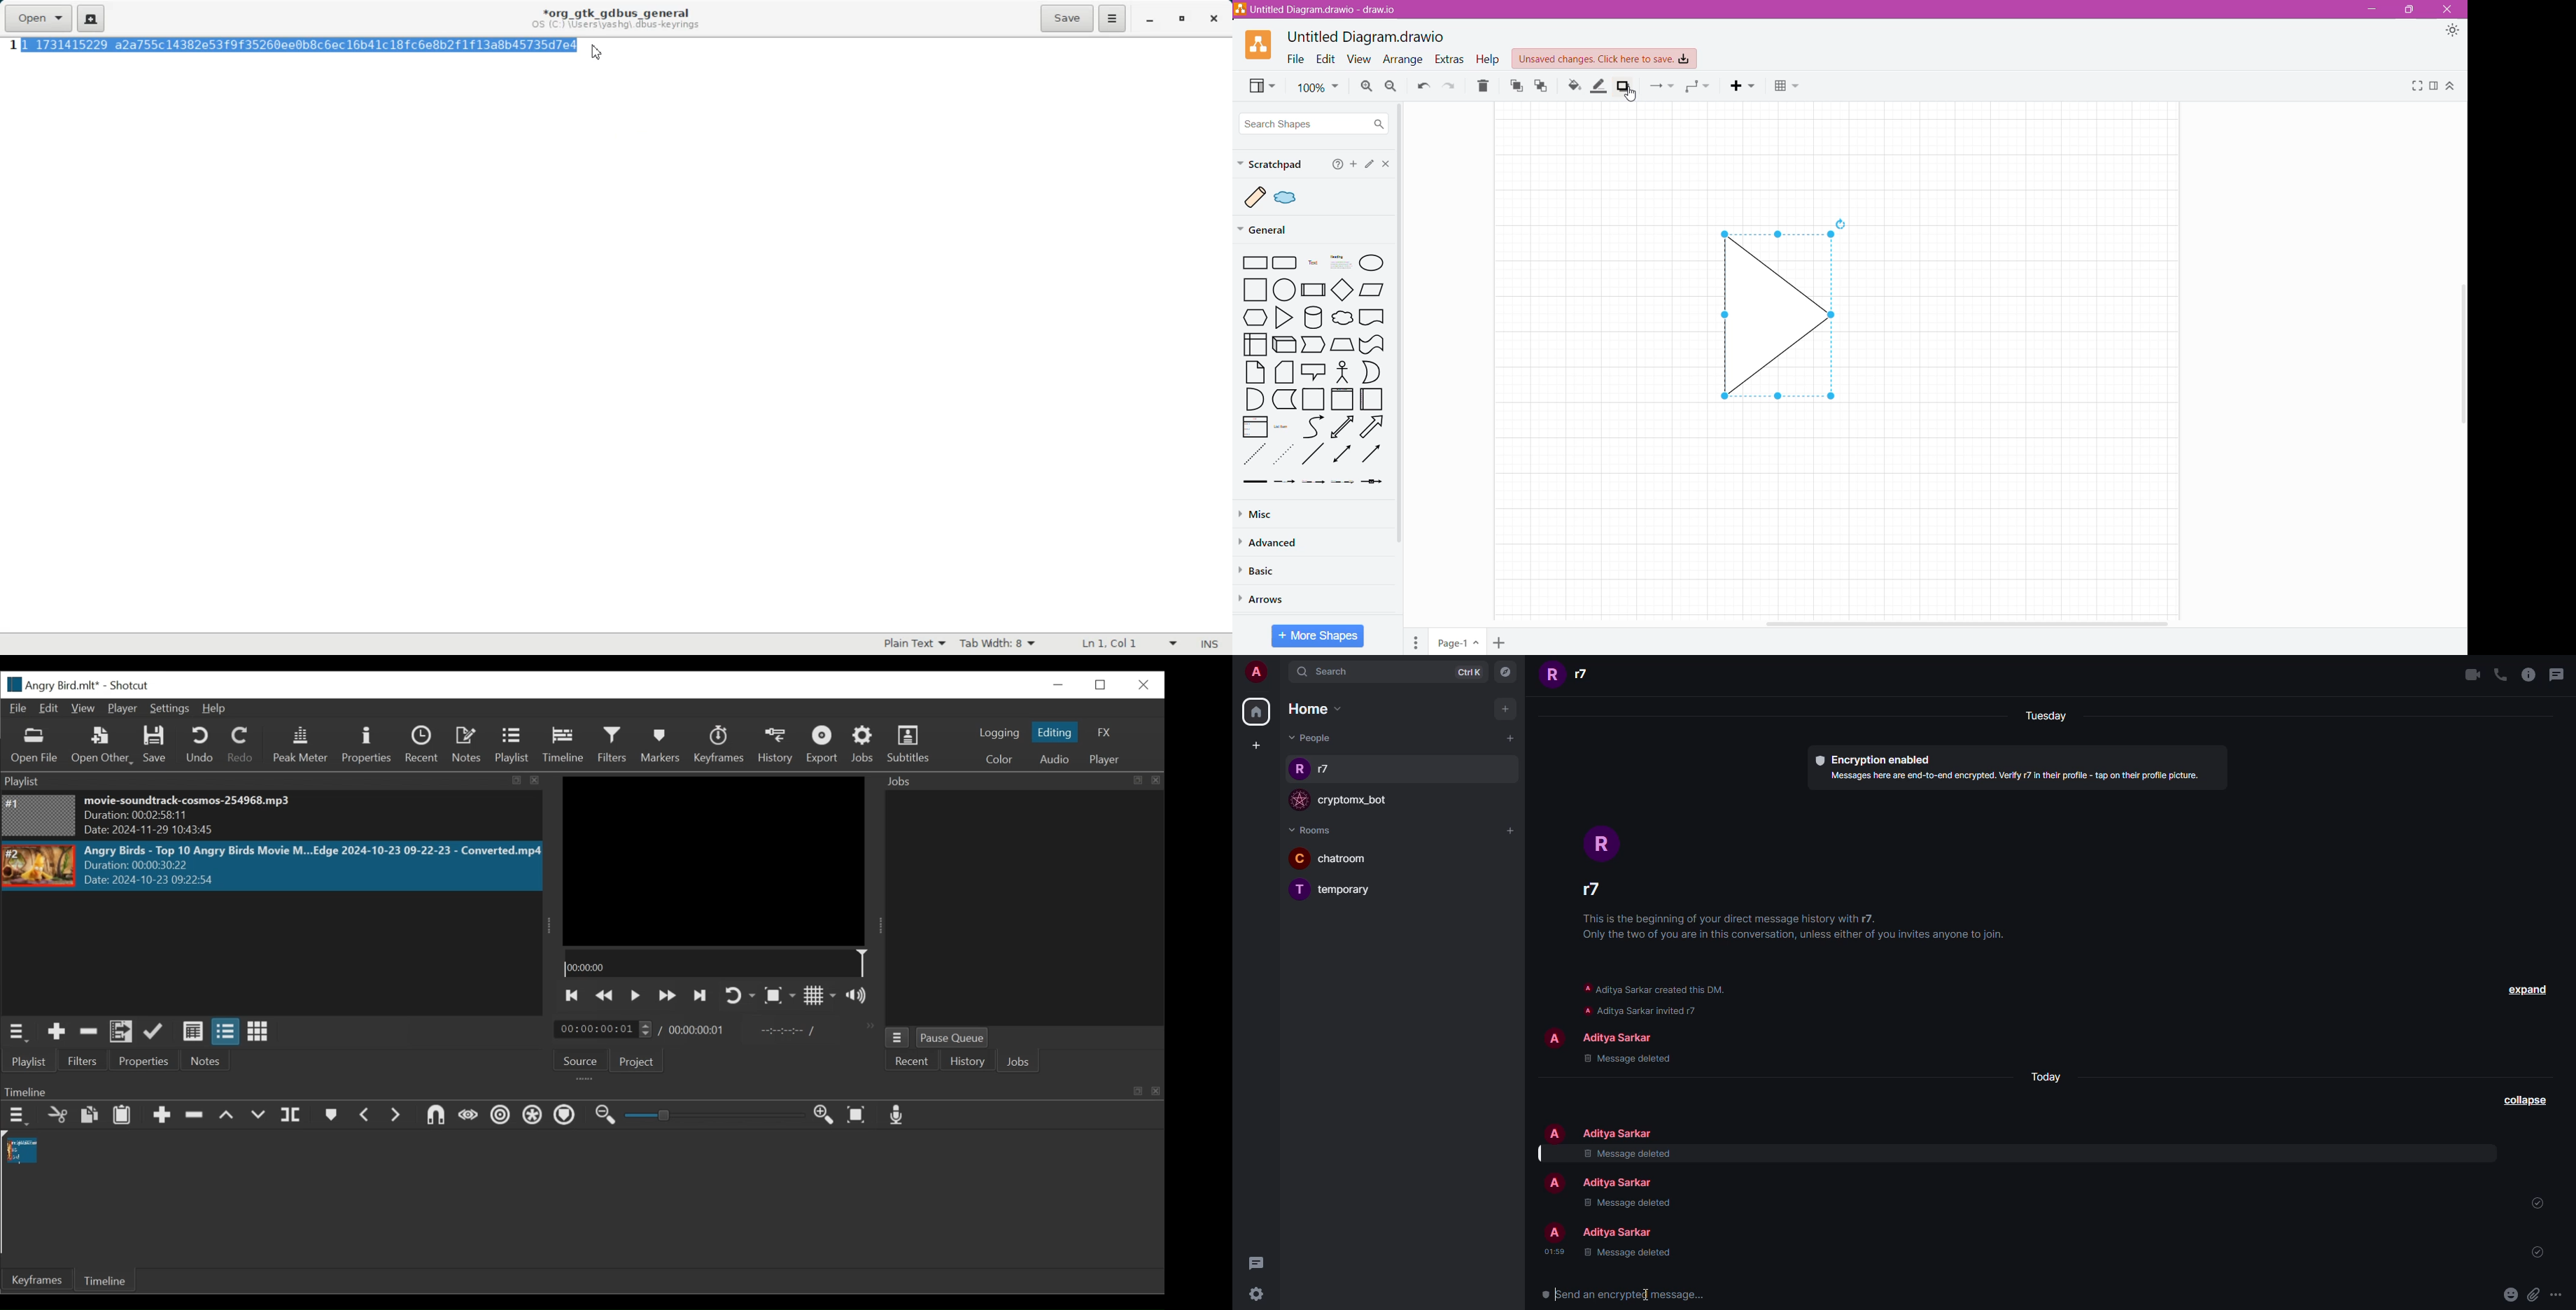 This screenshot has width=2576, height=1316. Describe the element at coordinates (214, 817) in the screenshot. I see `movie-soundtrack-cosmos-254968.mp3
Duration: 00:02:58:11
Date: 2024-11-29 10:43:45` at that location.